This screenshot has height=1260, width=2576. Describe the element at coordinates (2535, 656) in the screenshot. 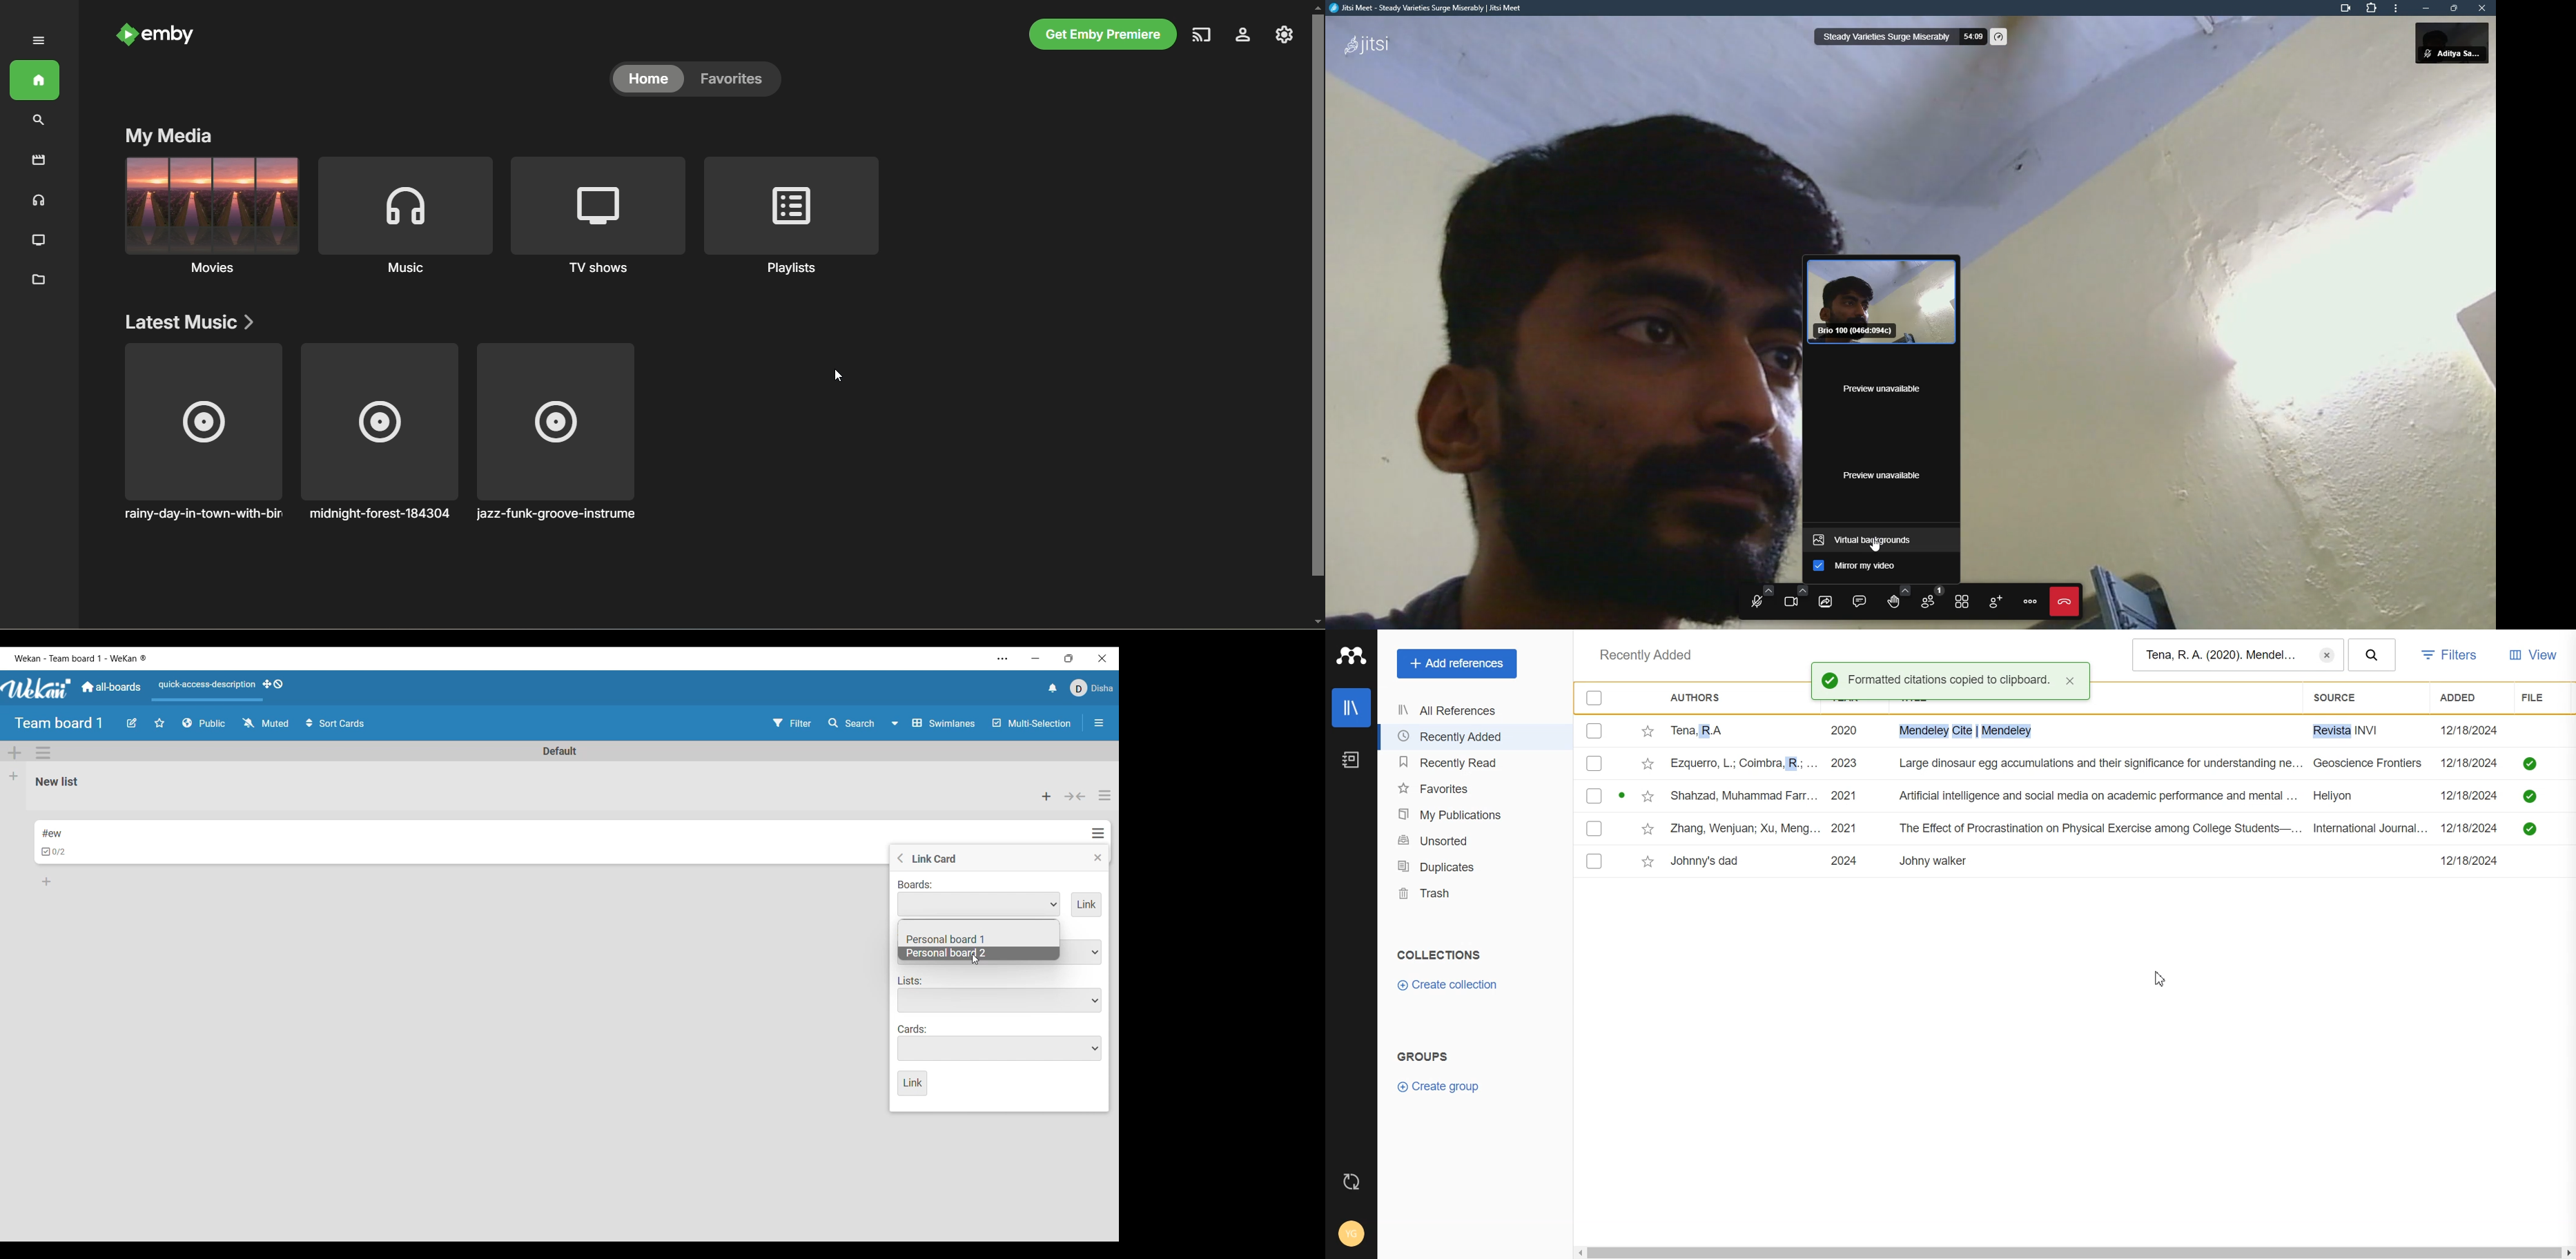

I see `View` at that location.